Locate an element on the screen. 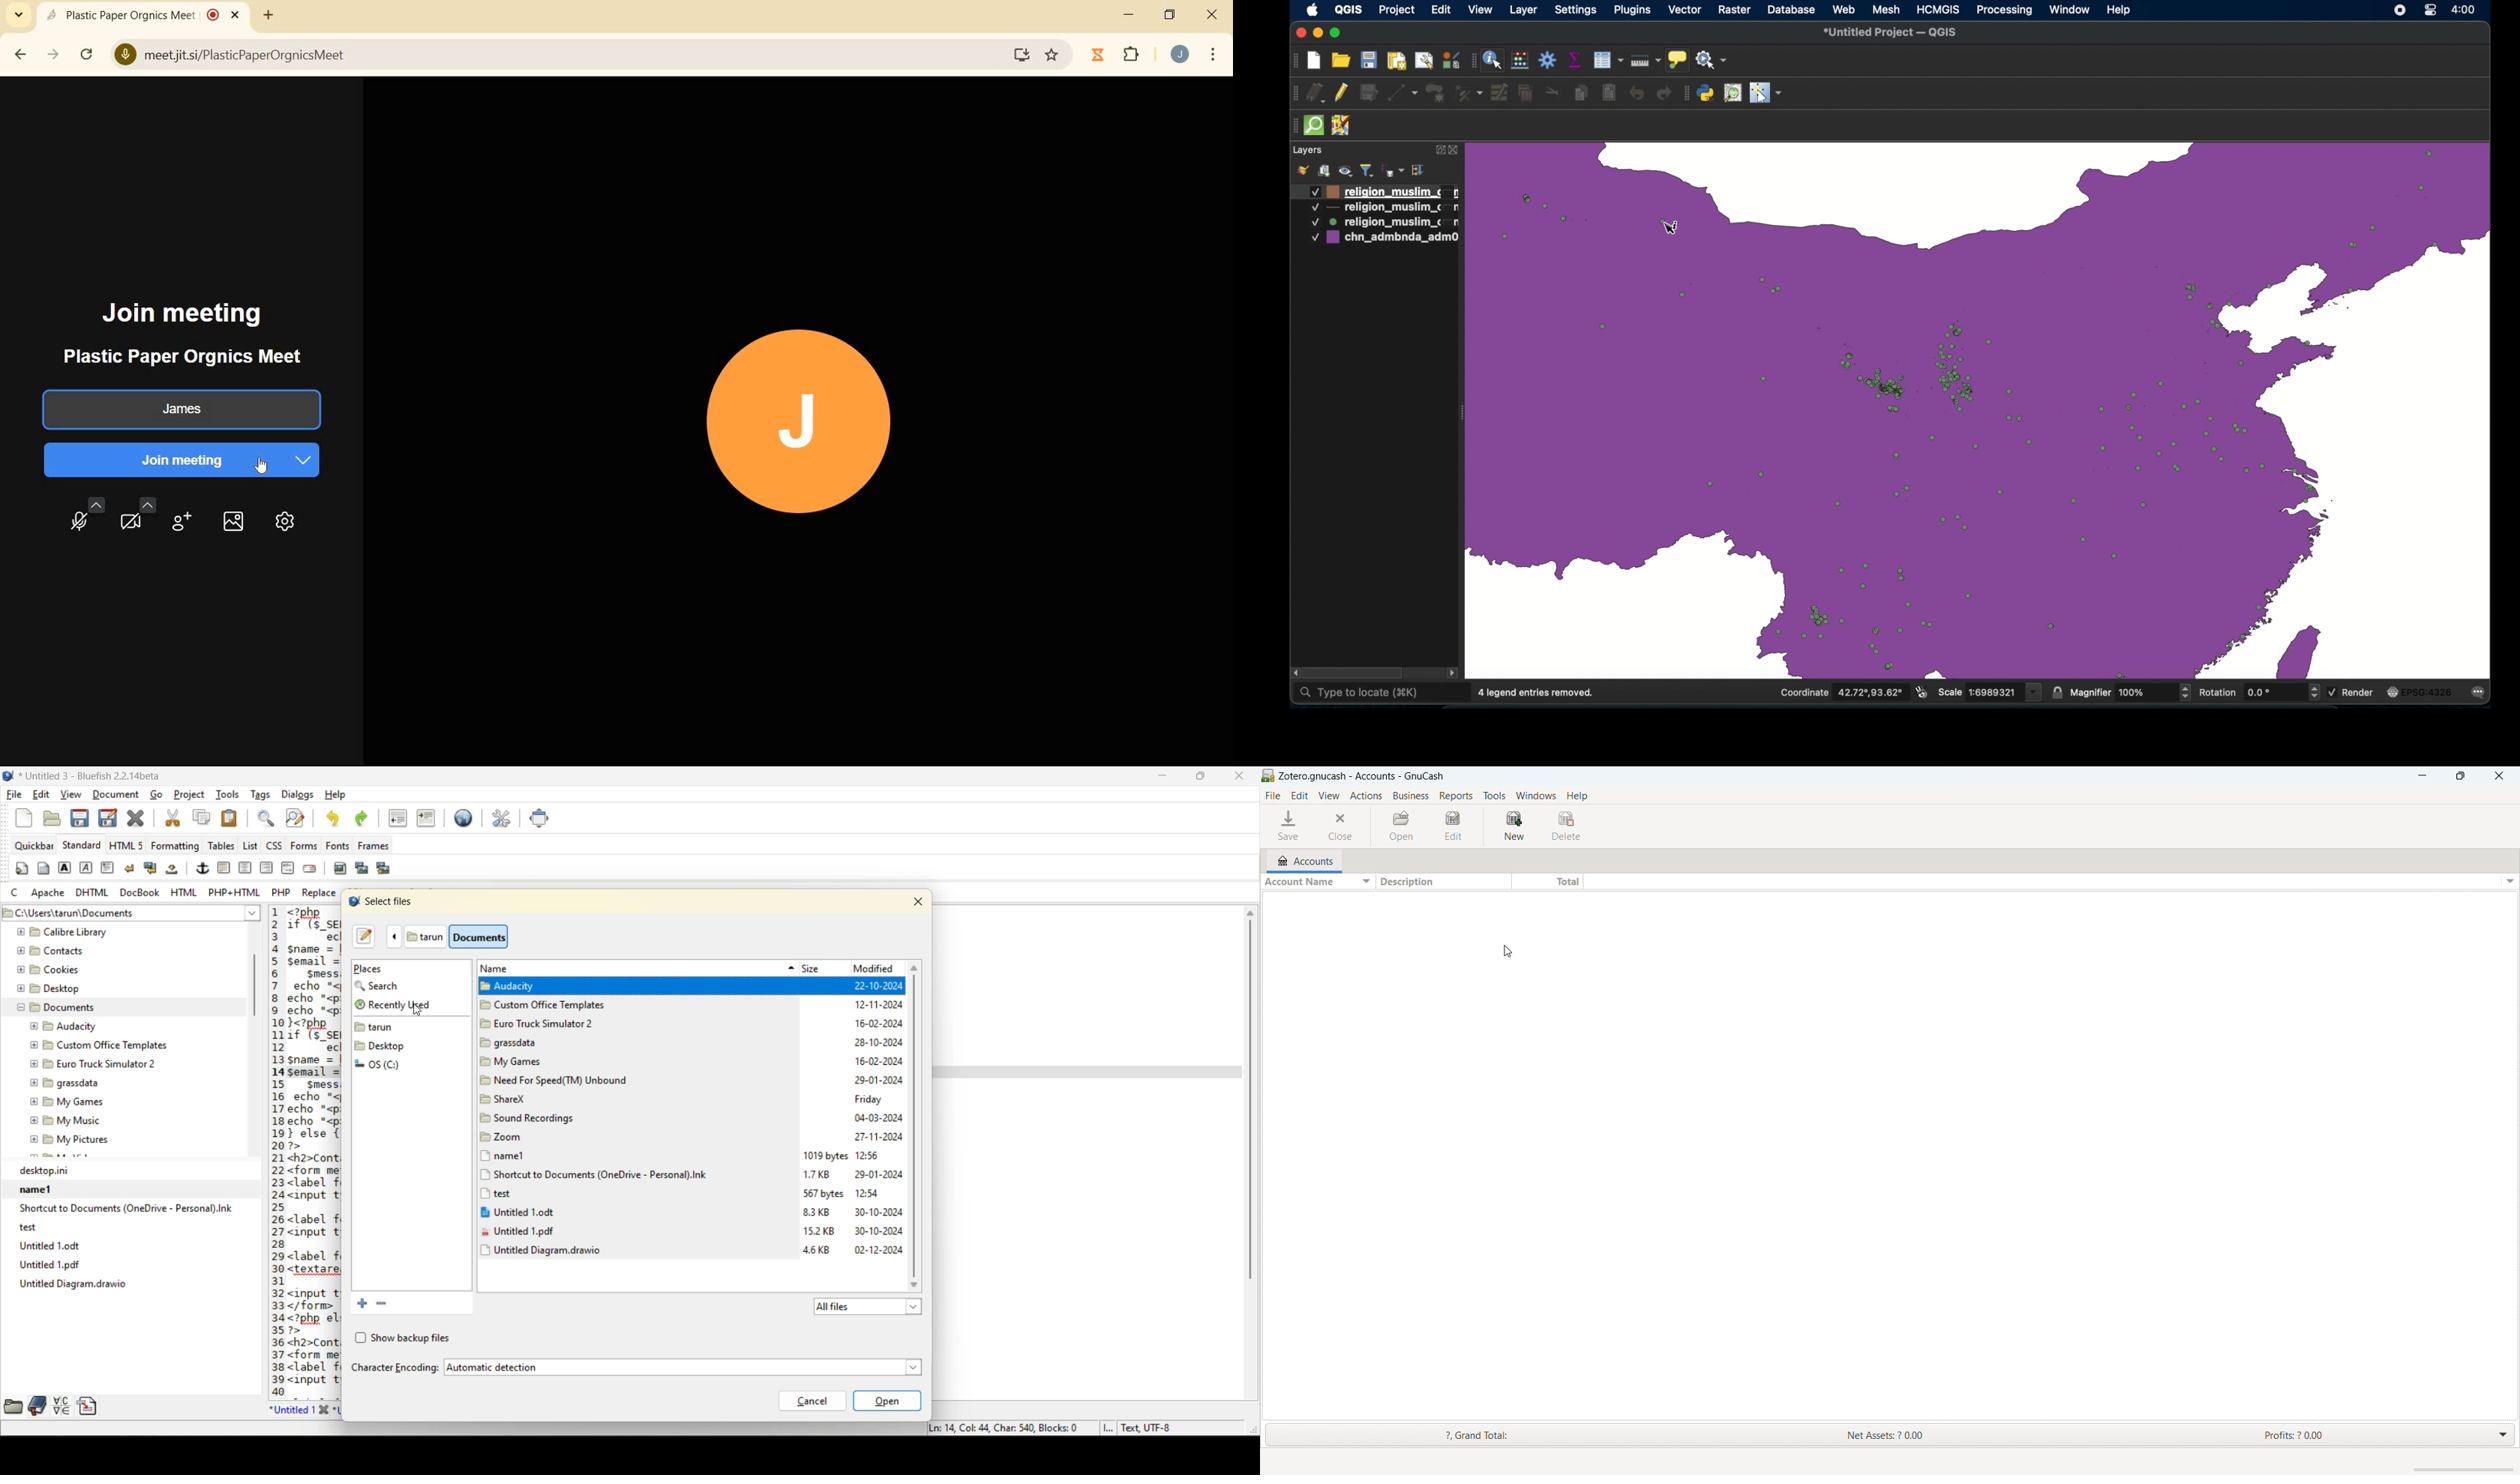 The height and width of the screenshot is (1484, 2520). rotation is located at coordinates (2258, 692).